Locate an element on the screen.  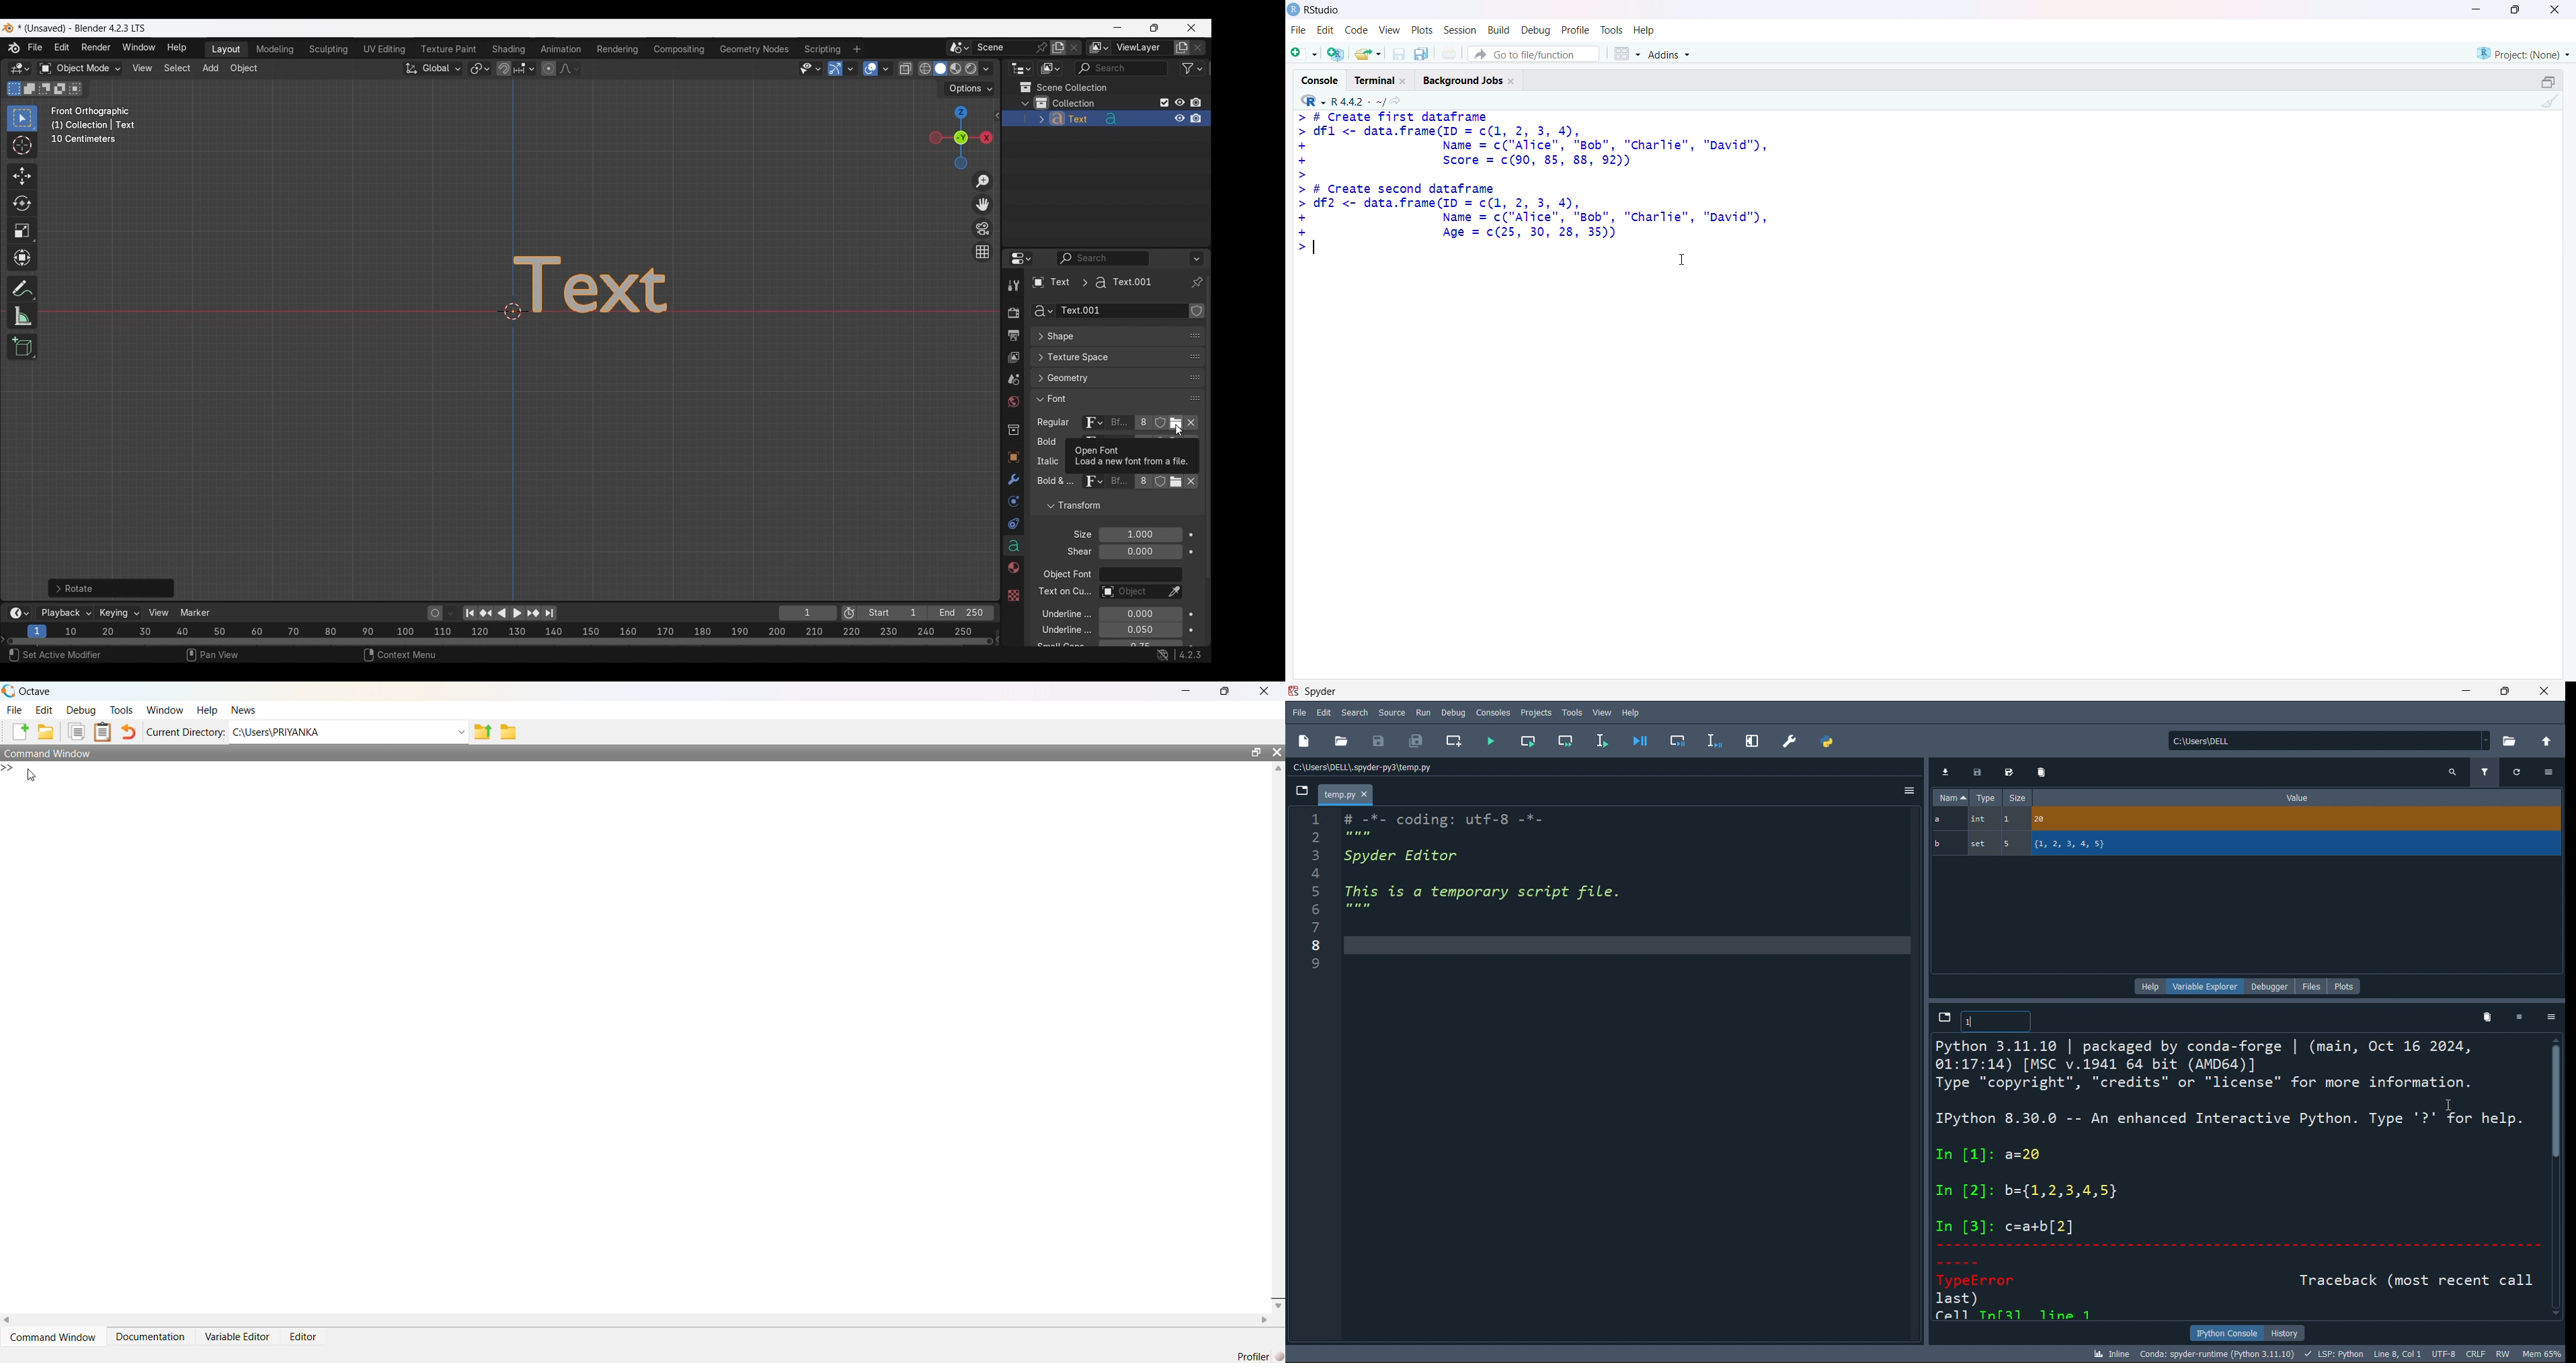
refresh  is located at coordinates (2516, 771).